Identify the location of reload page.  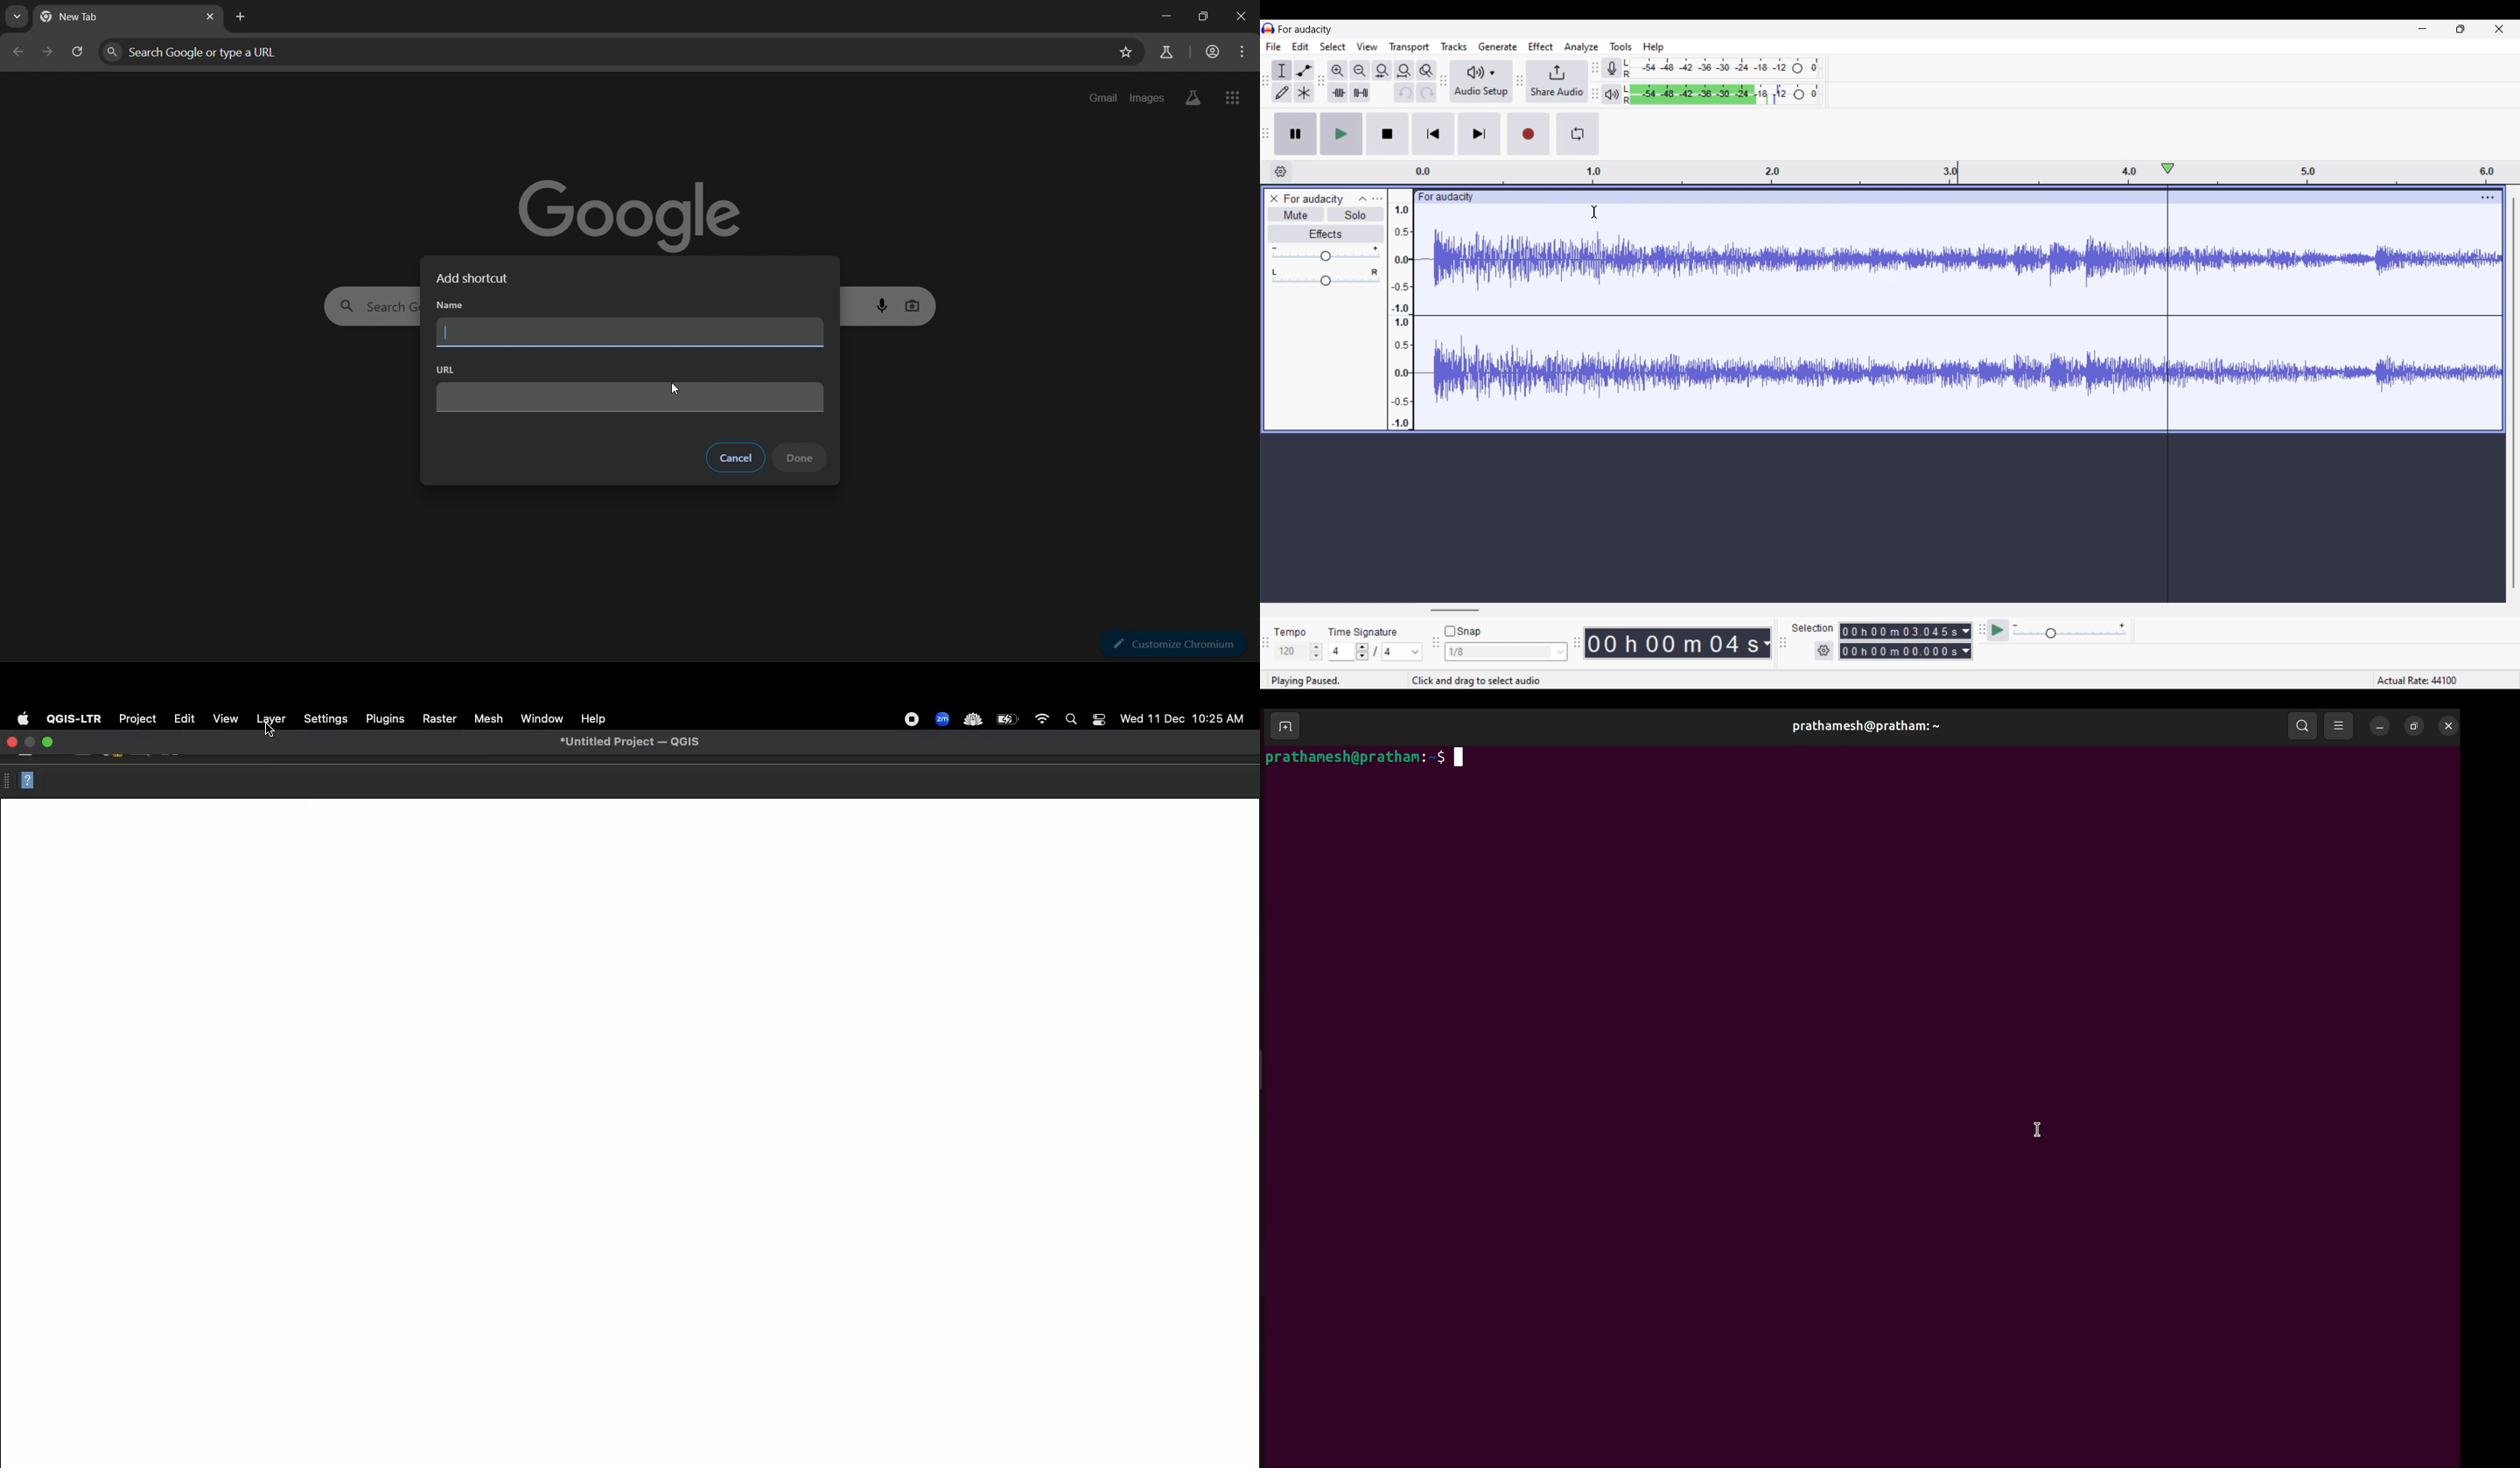
(78, 55).